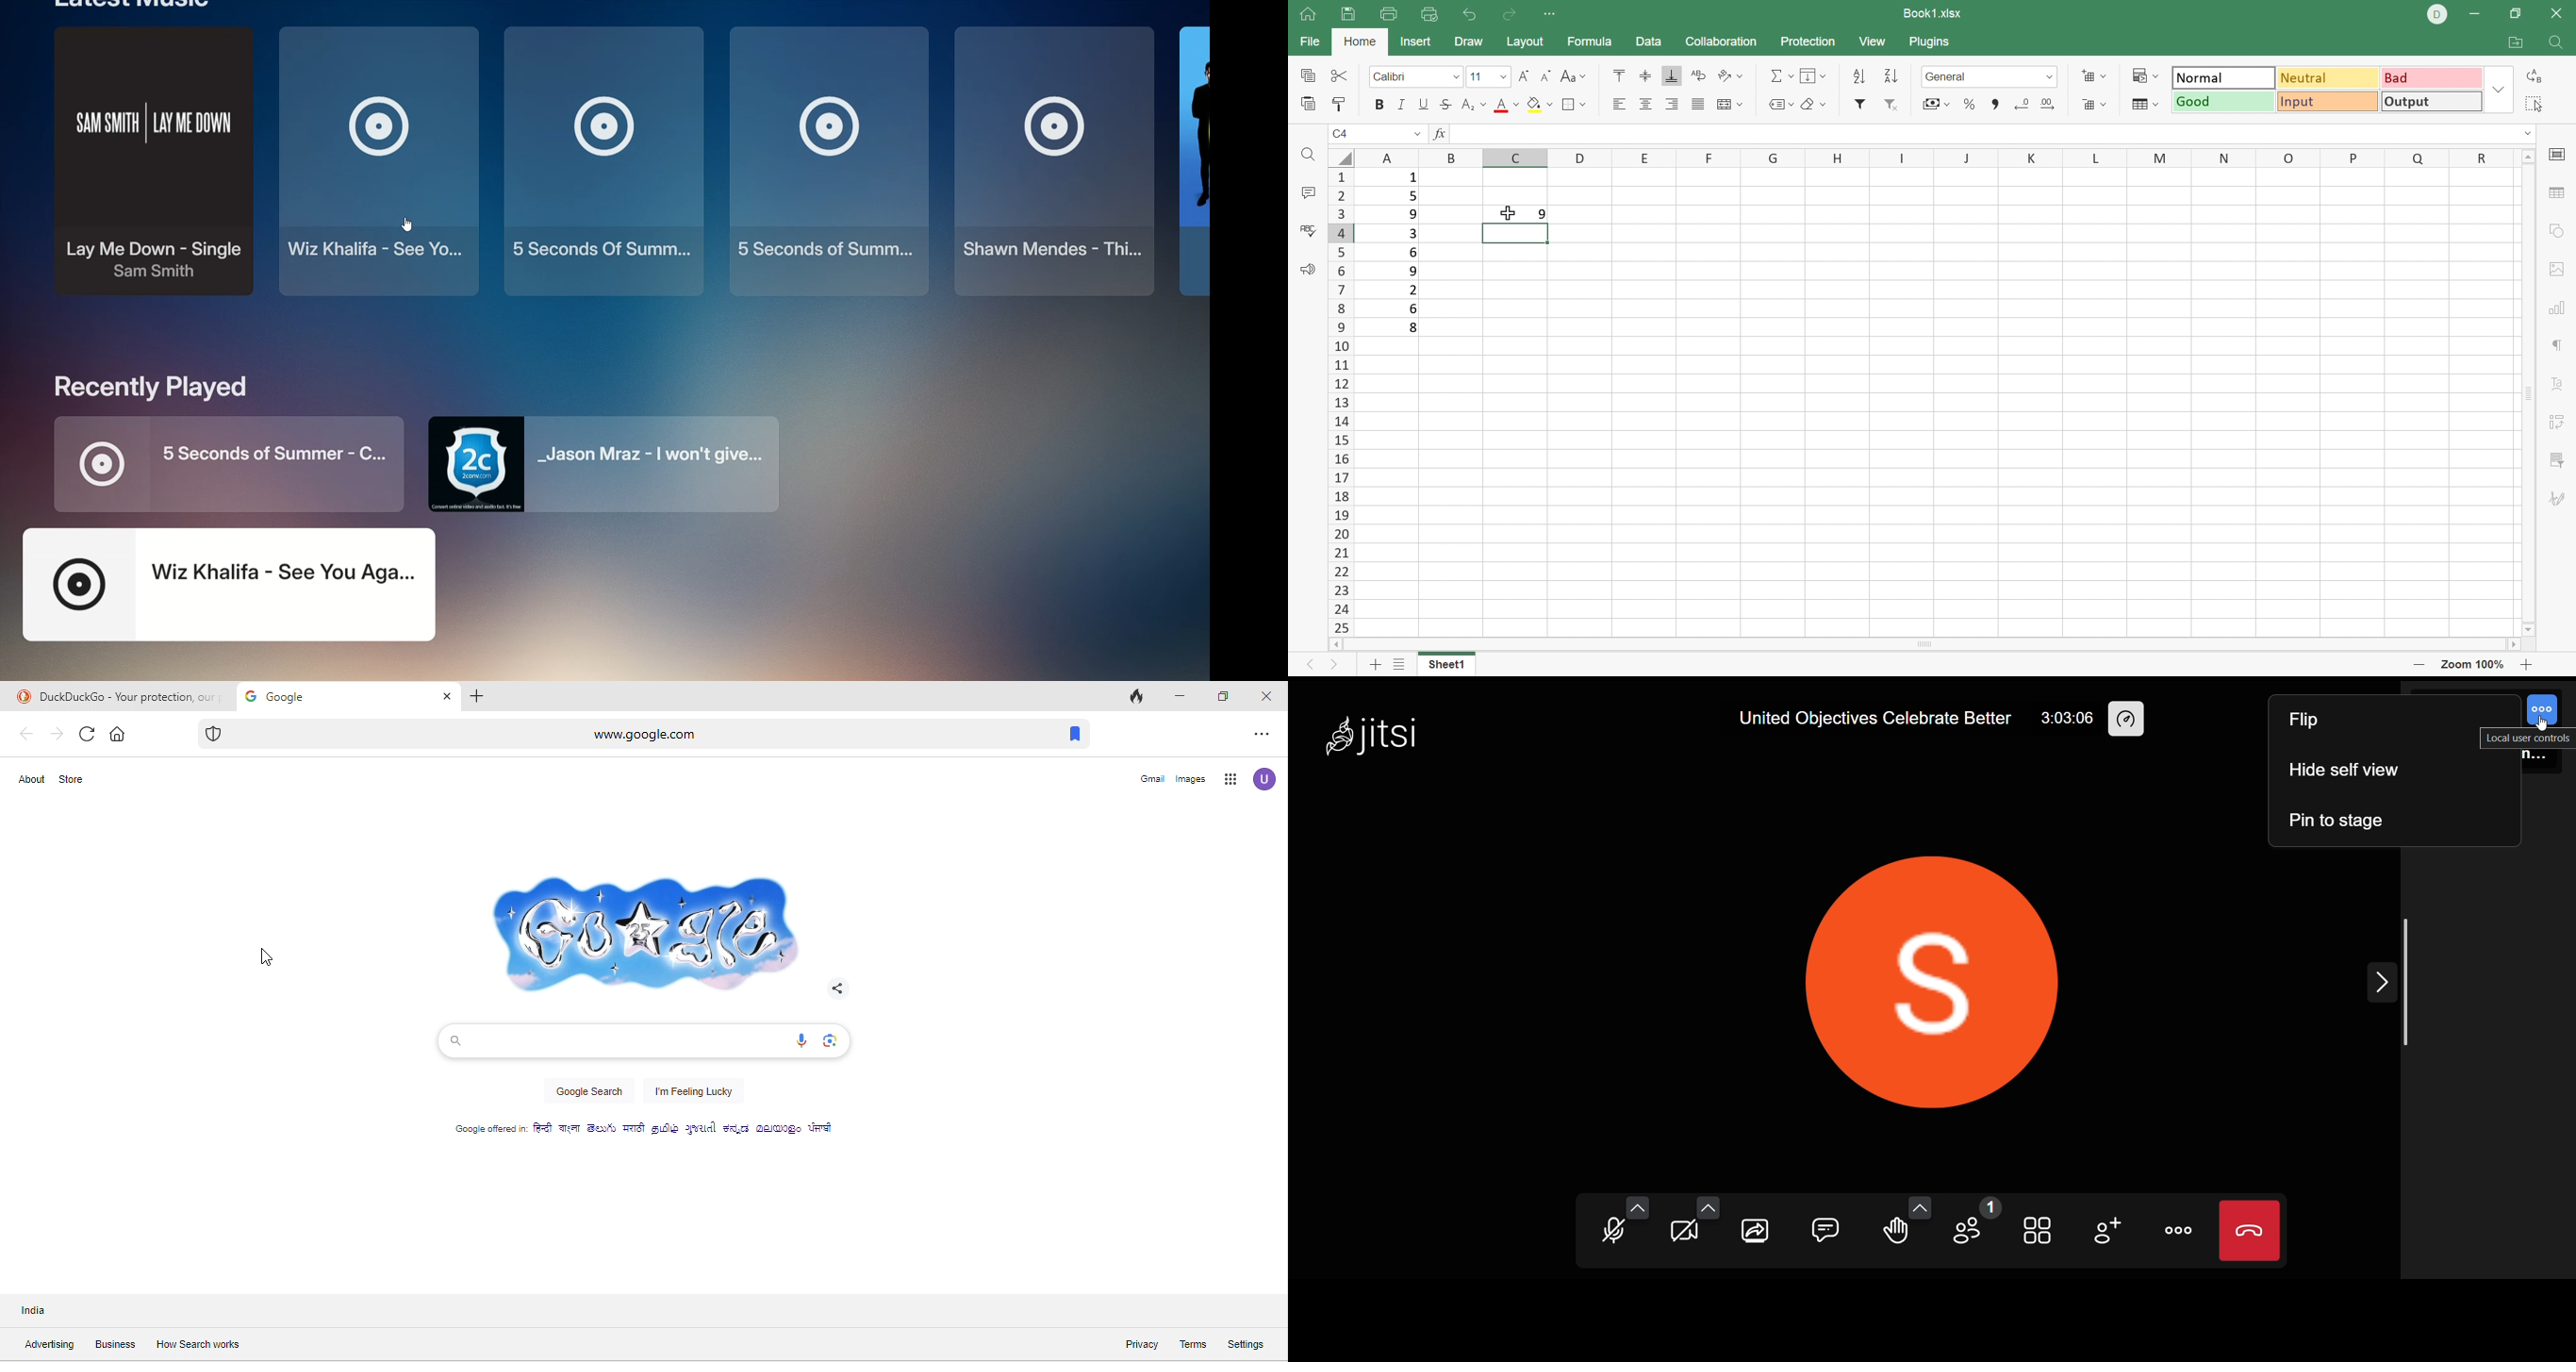 The width and height of the screenshot is (2576, 1372). What do you see at coordinates (1375, 666) in the screenshot?
I see `Add sheet` at bounding box center [1375, 666].